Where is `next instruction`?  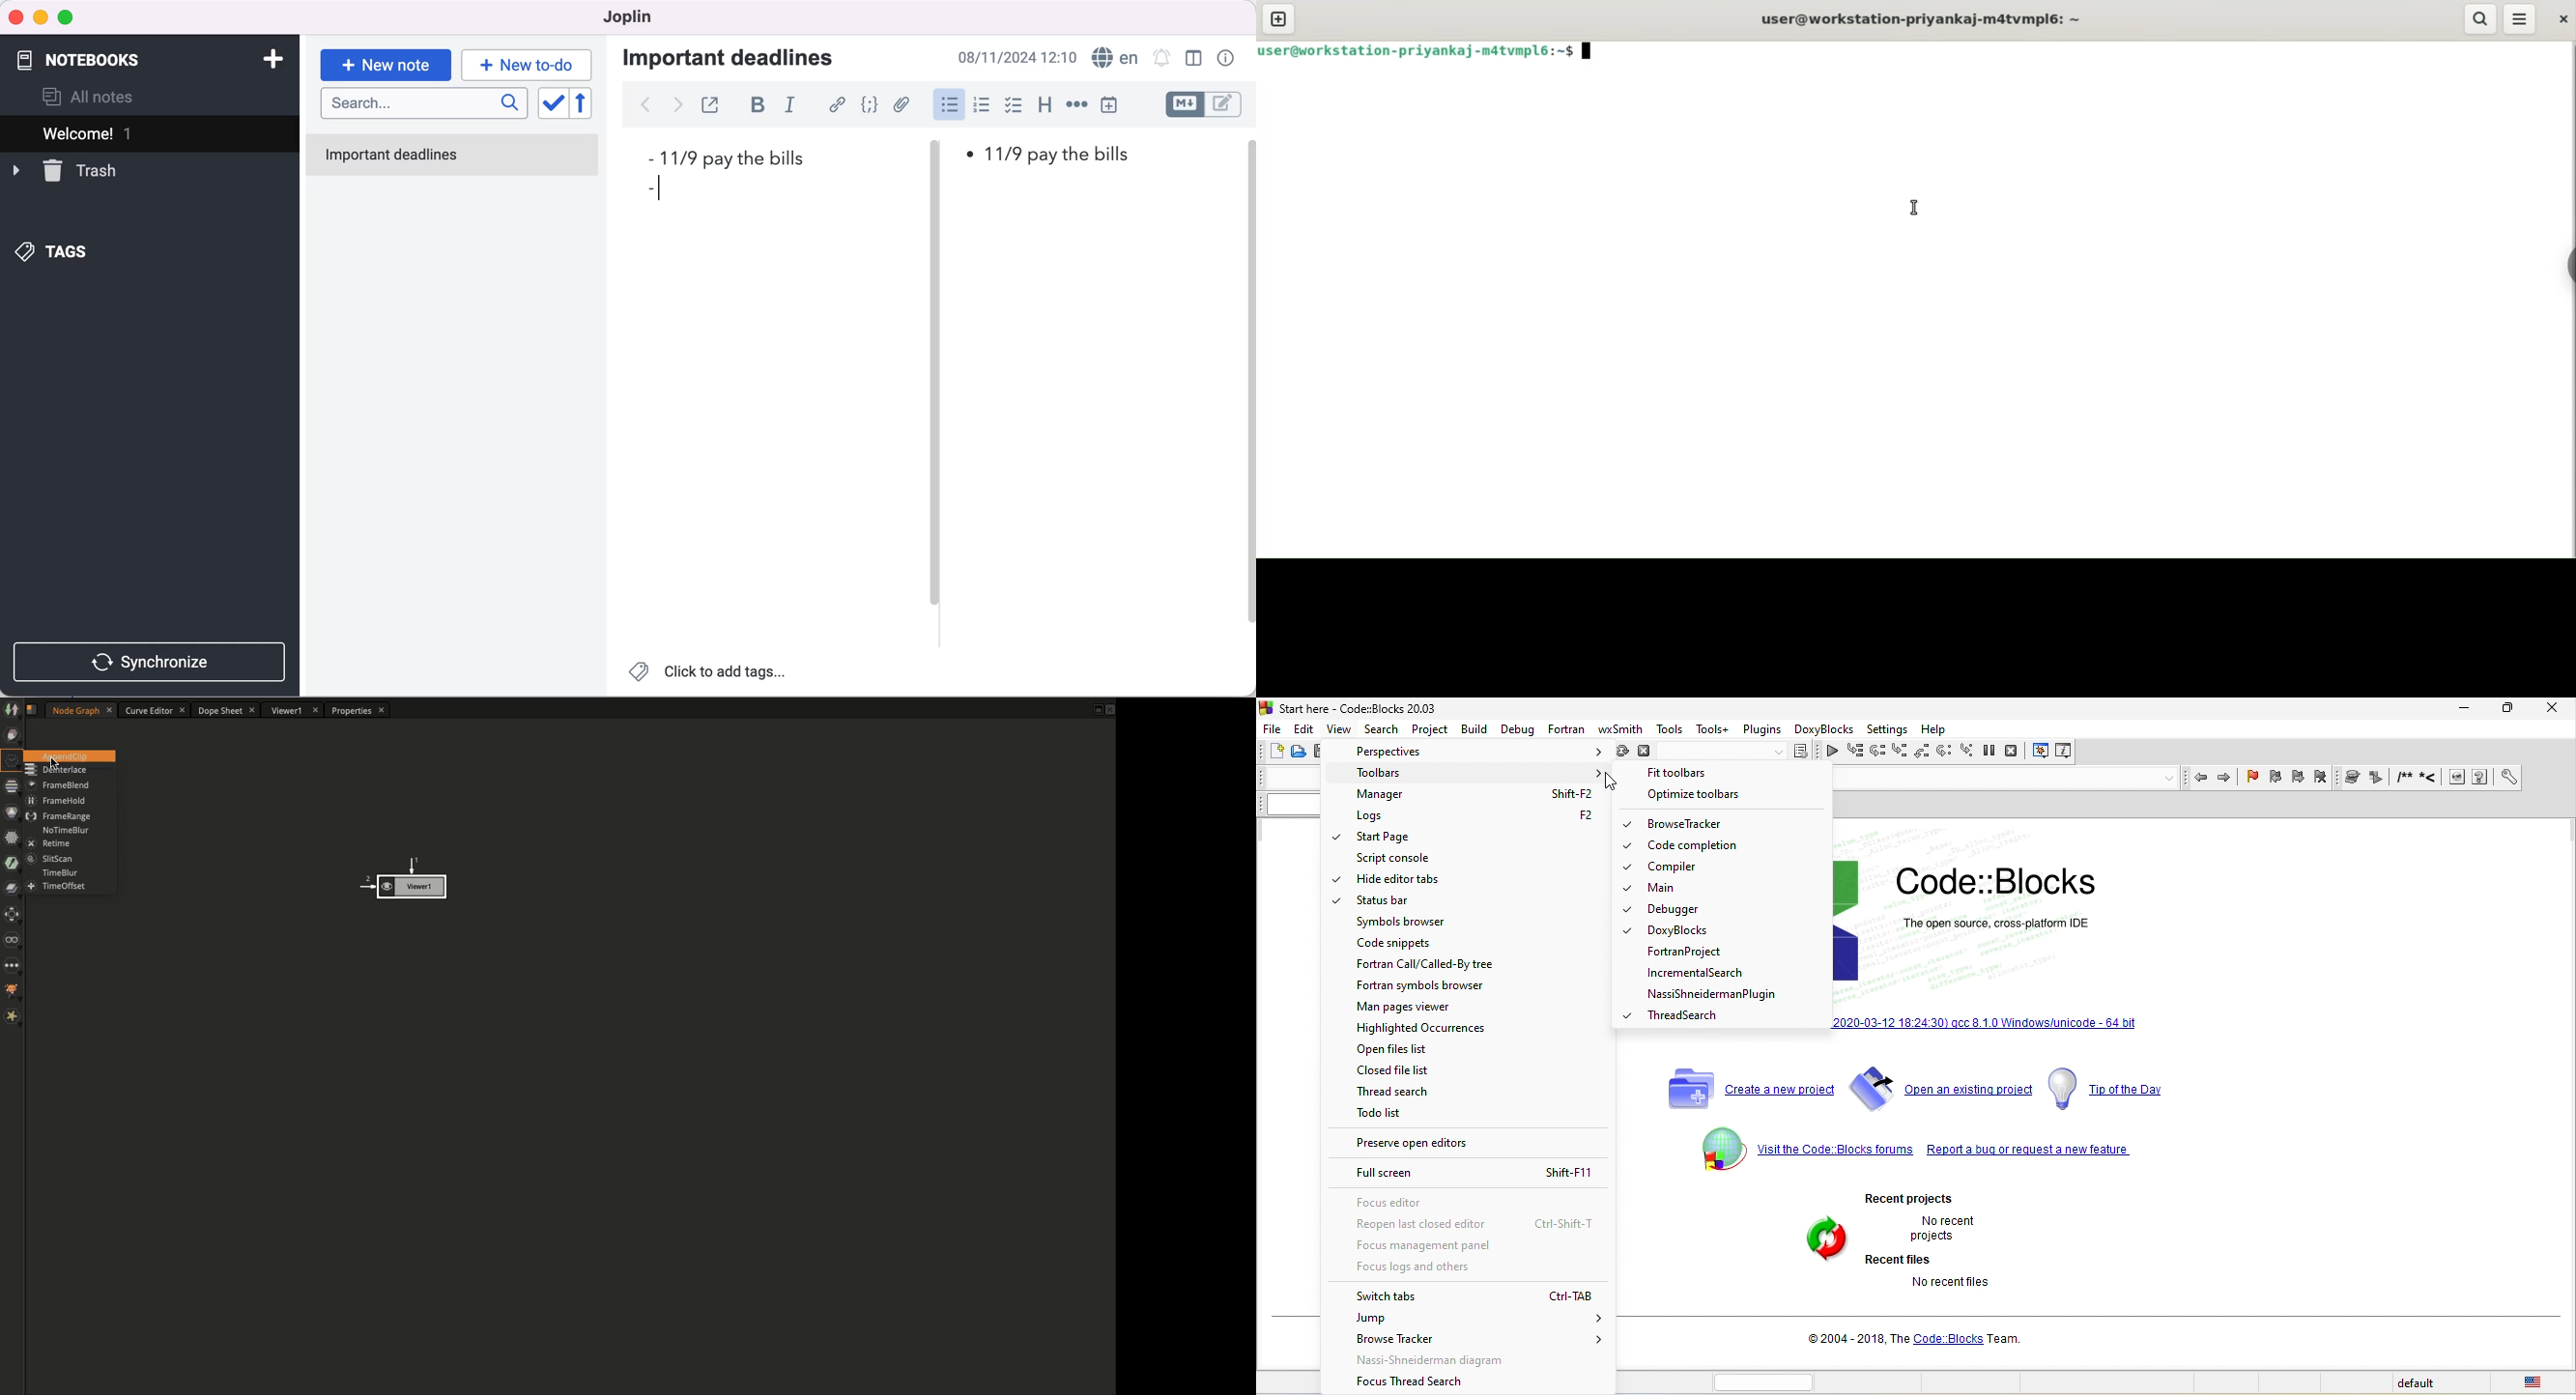
next instruction is located at coordinates (1943, 752).